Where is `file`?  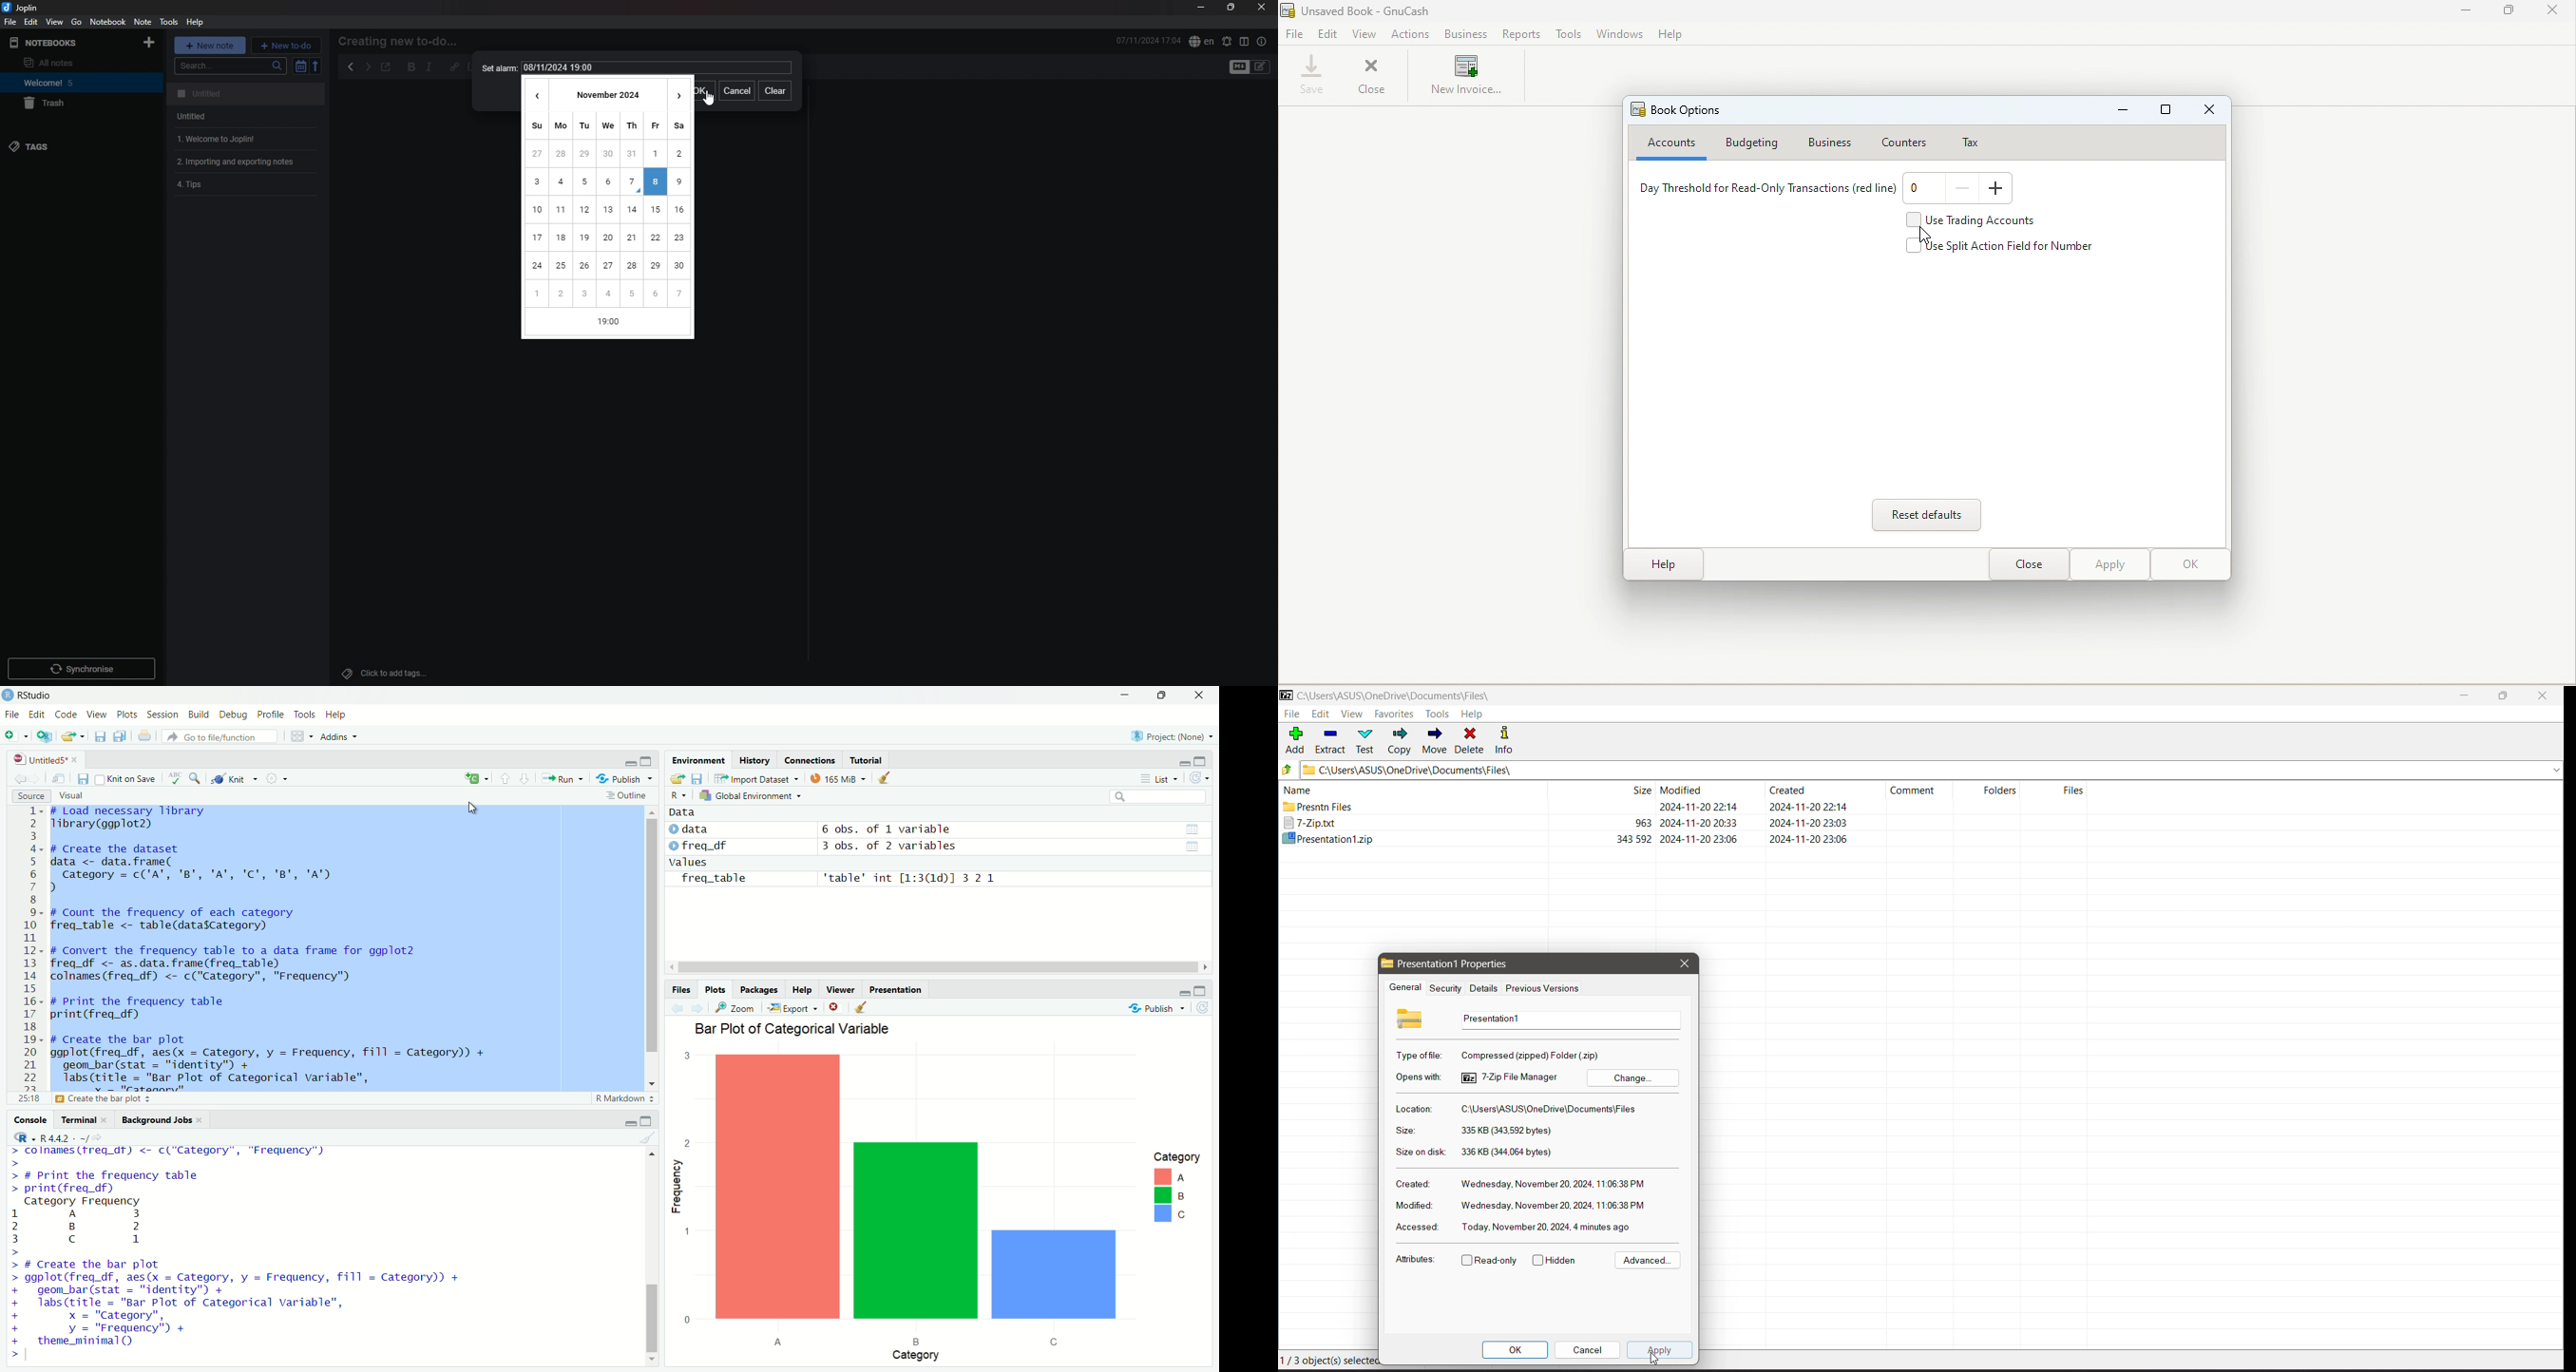 file is located at coordinates (10, 715).